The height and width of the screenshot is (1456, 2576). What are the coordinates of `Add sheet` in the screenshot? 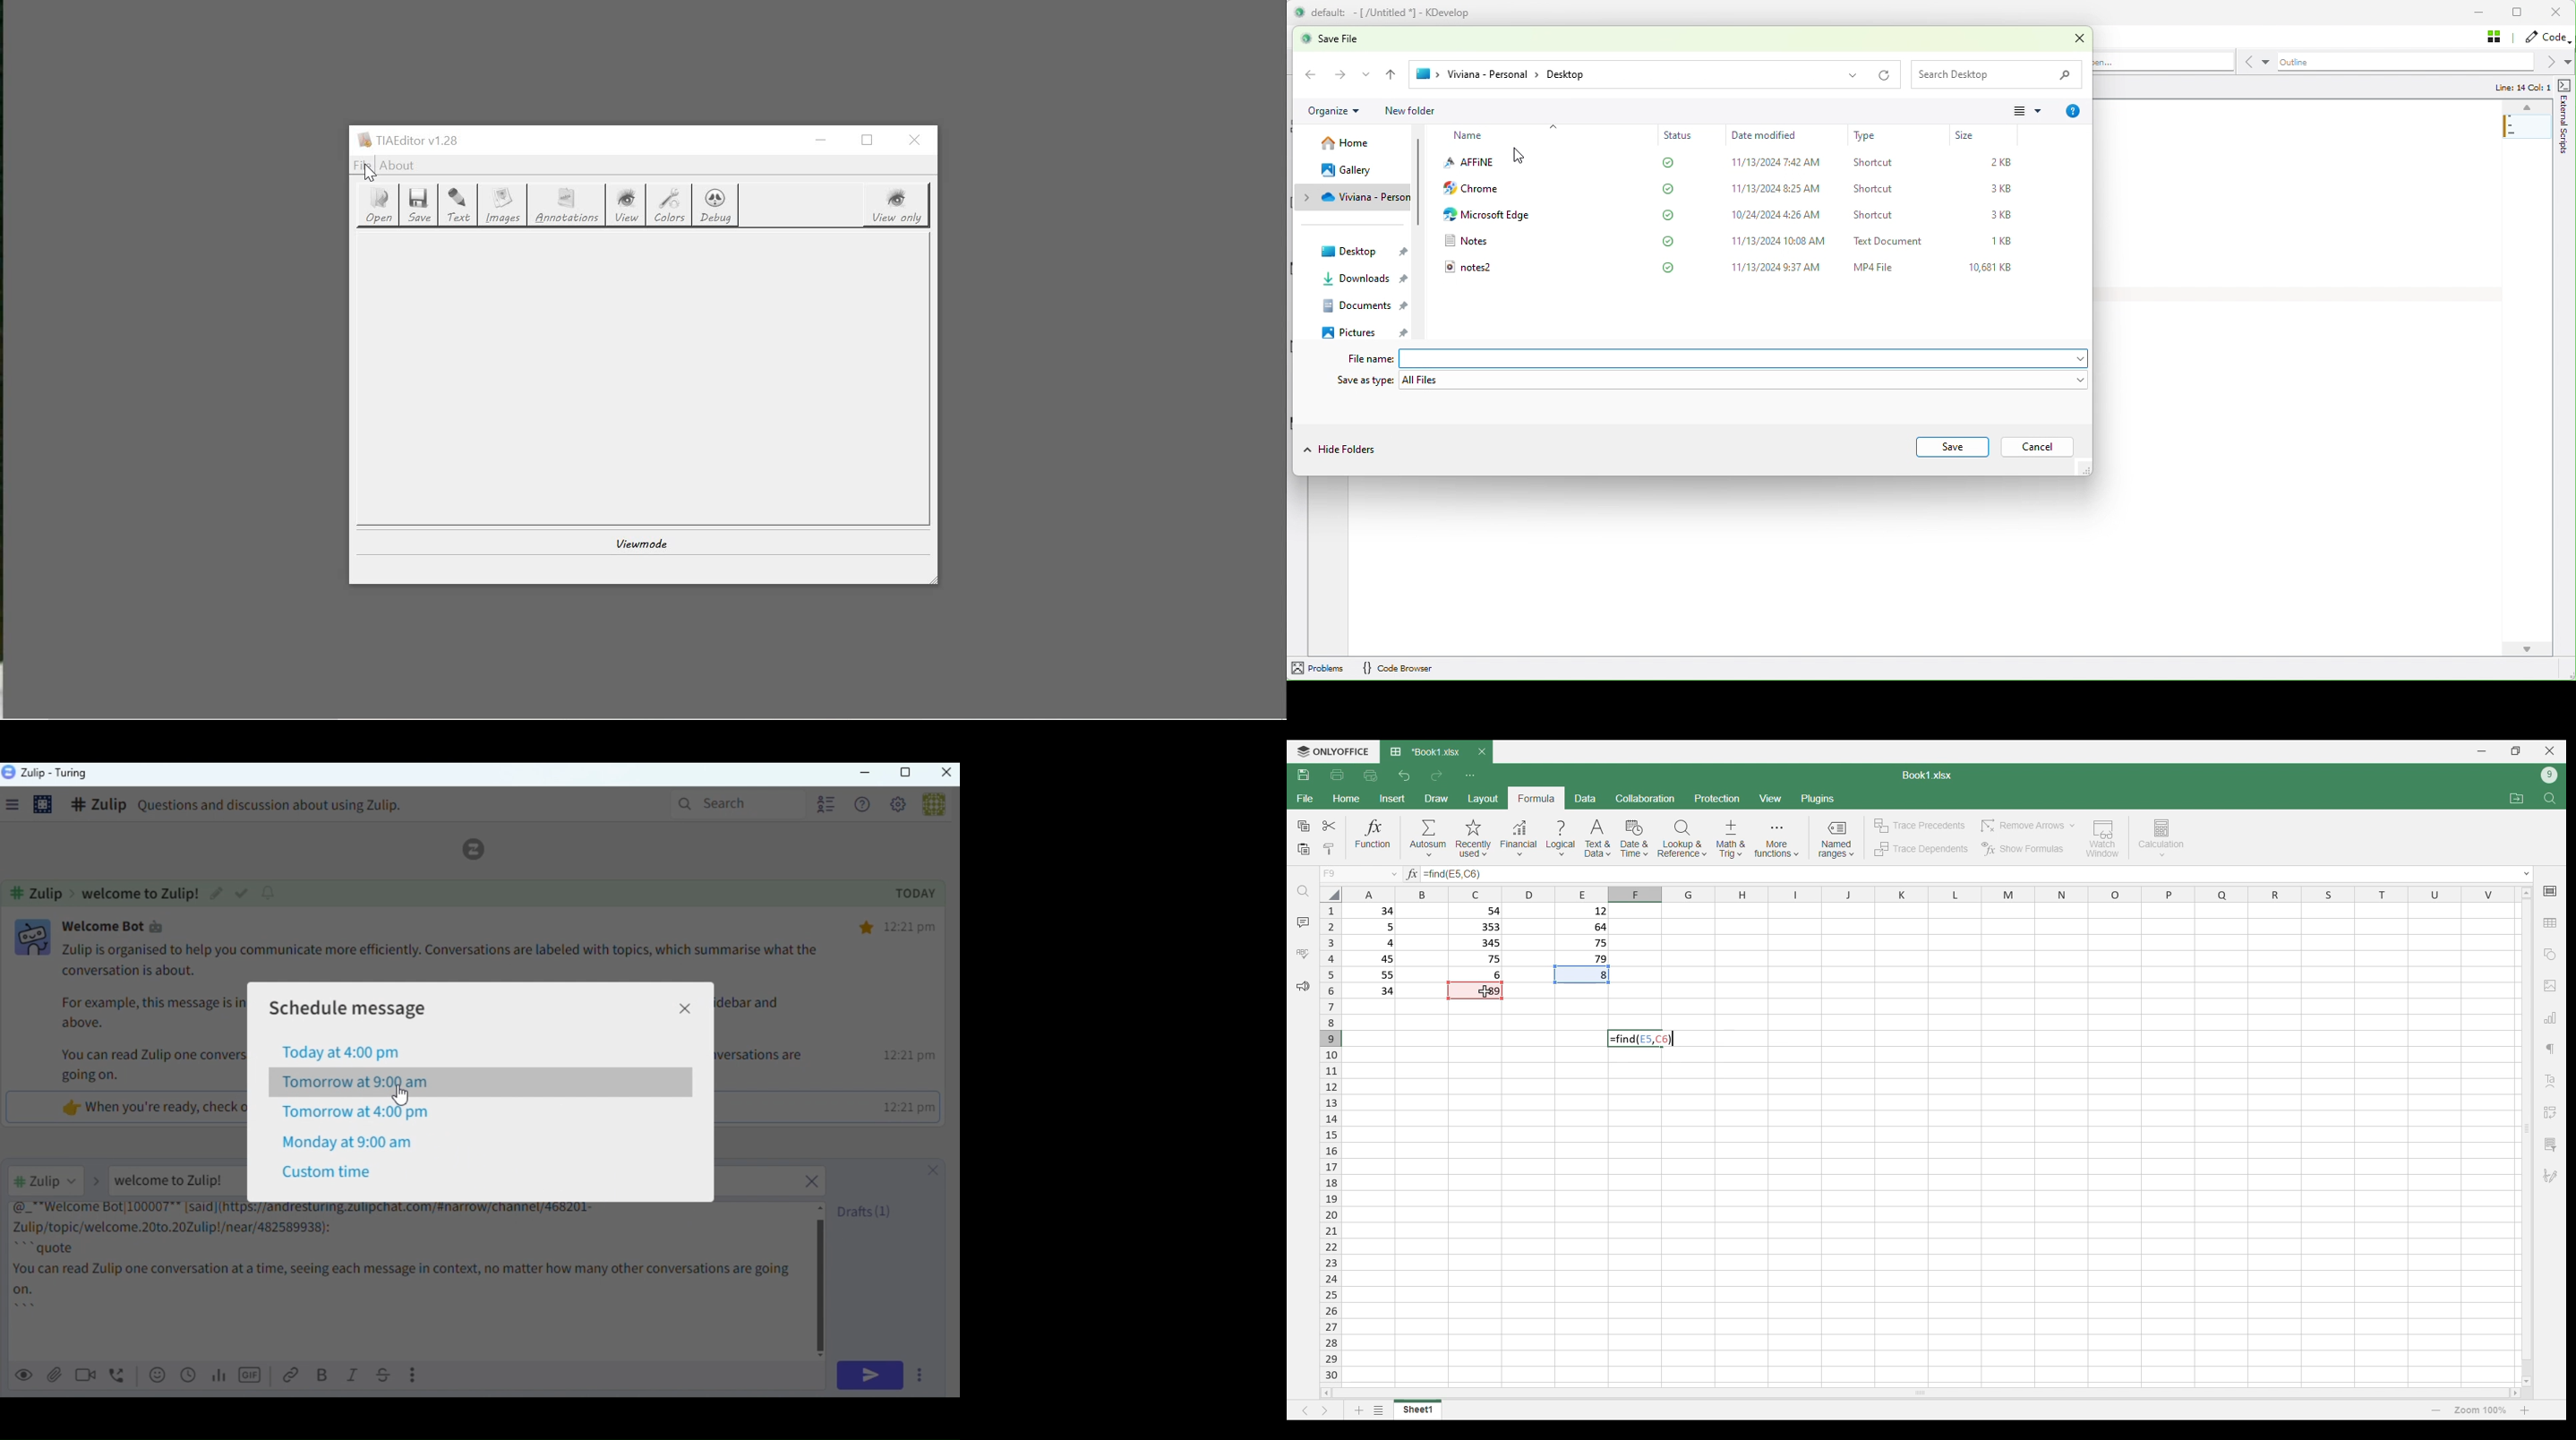 It's located at (1359, 1410).